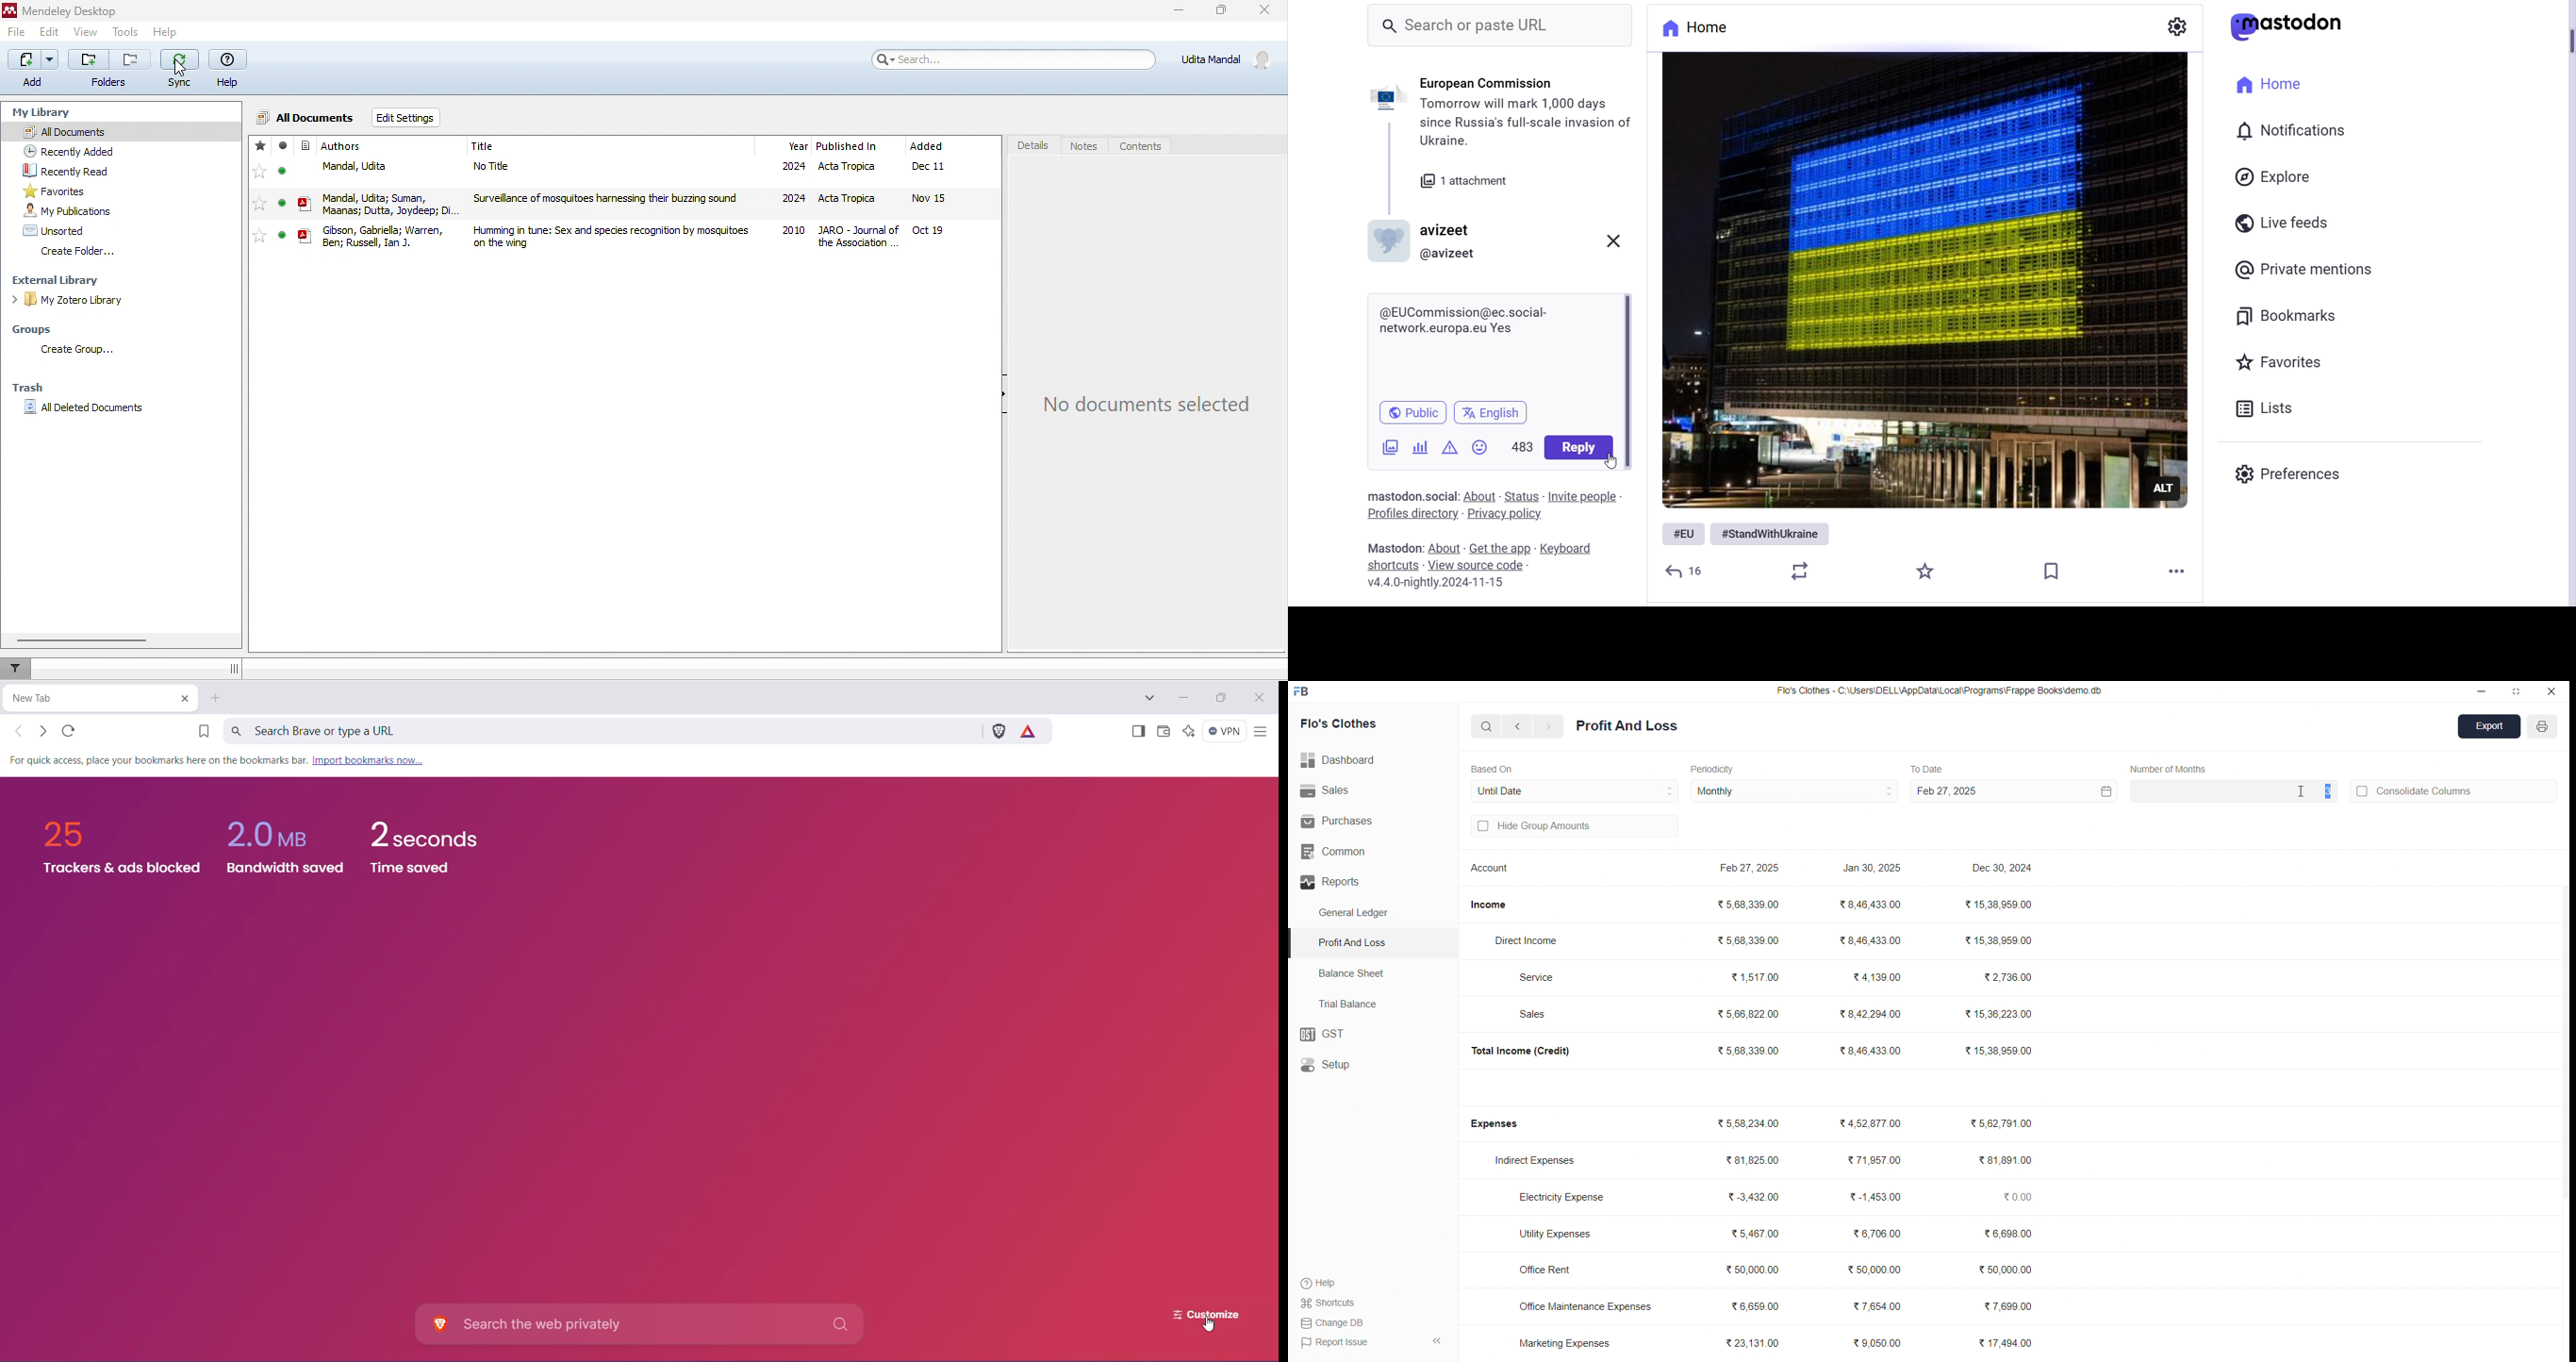 This screenshot has height=1372, width=2576. Describe the element at coordinates (1352, 1003) in the screenshot. I see `Trial Balance` at that location.